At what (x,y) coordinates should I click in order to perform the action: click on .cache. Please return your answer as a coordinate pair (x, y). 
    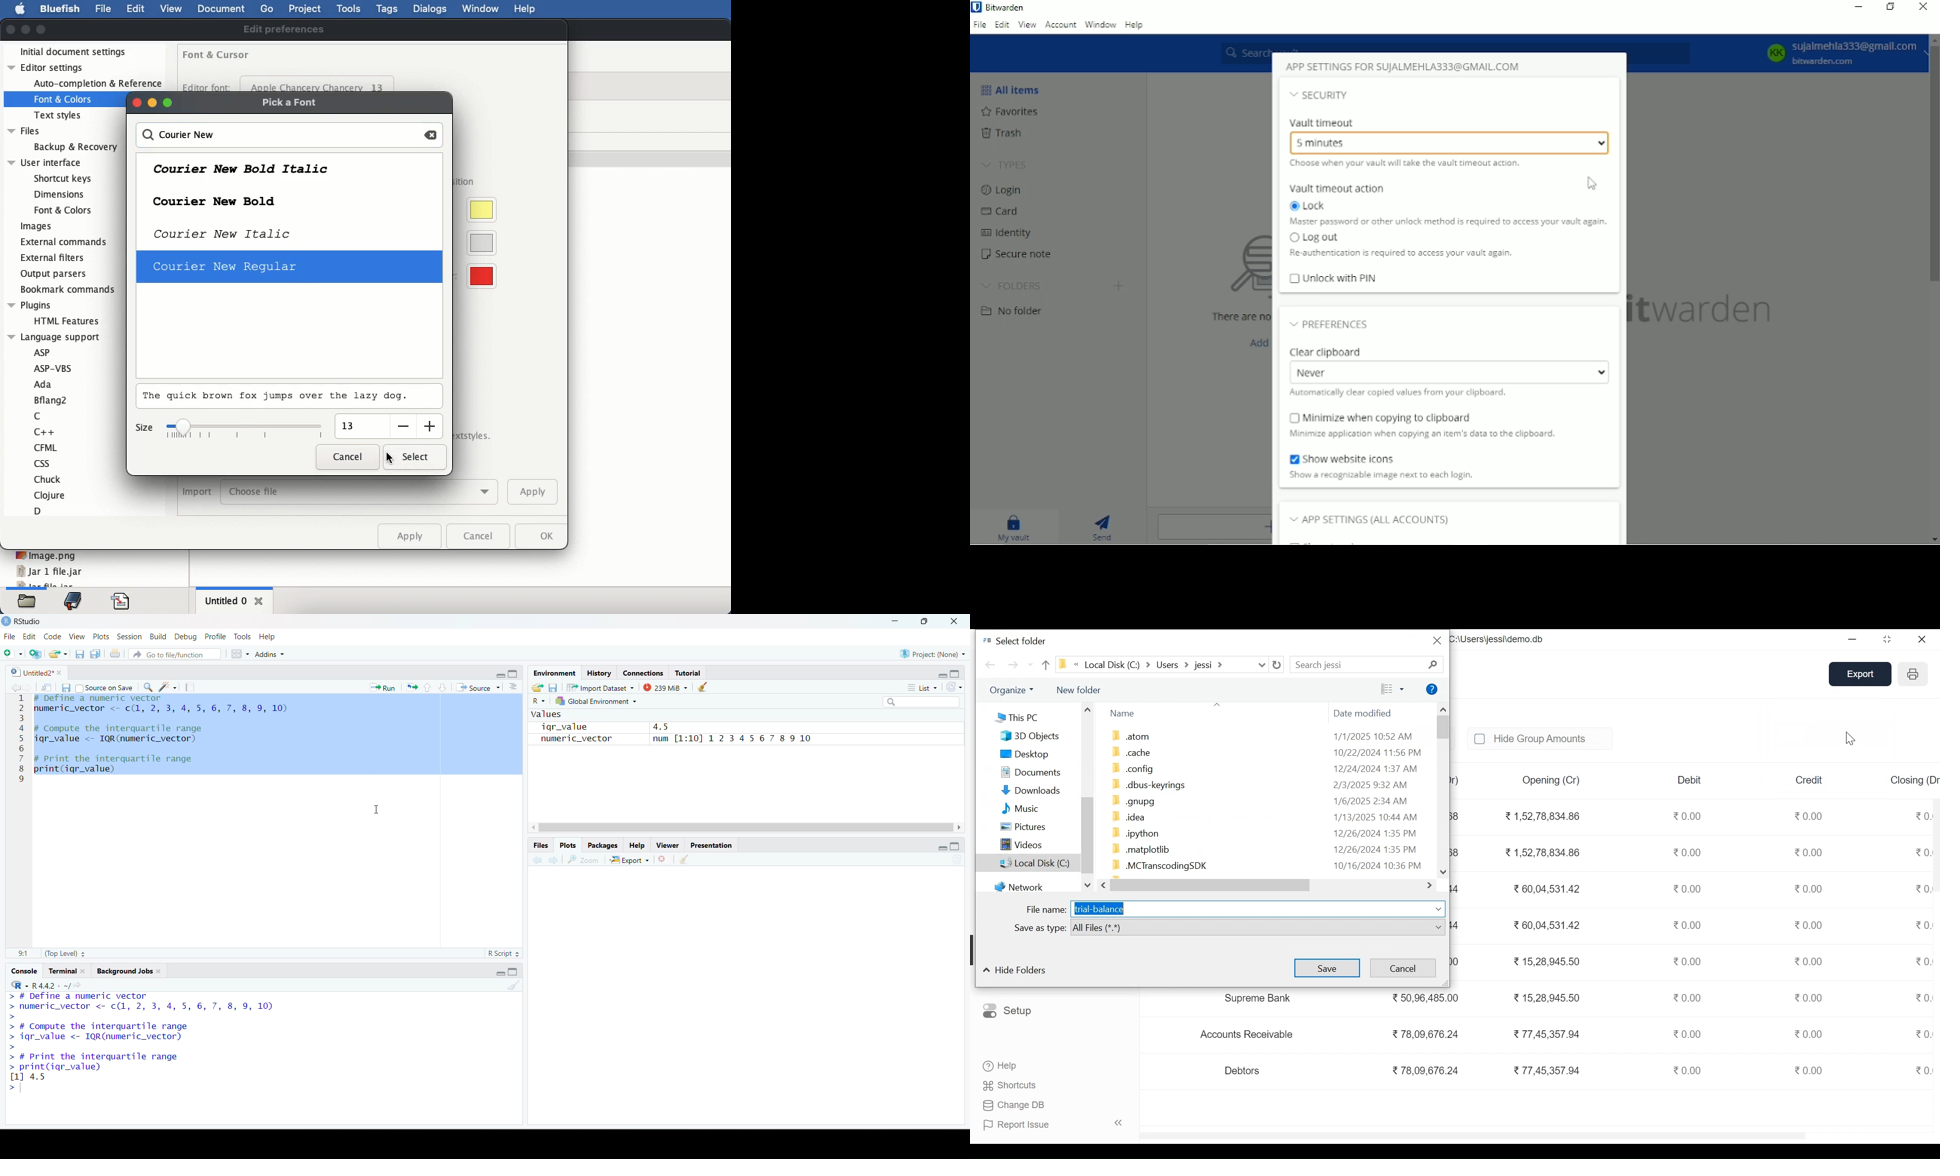
    Looking at the image, I should click on (1132, 751).